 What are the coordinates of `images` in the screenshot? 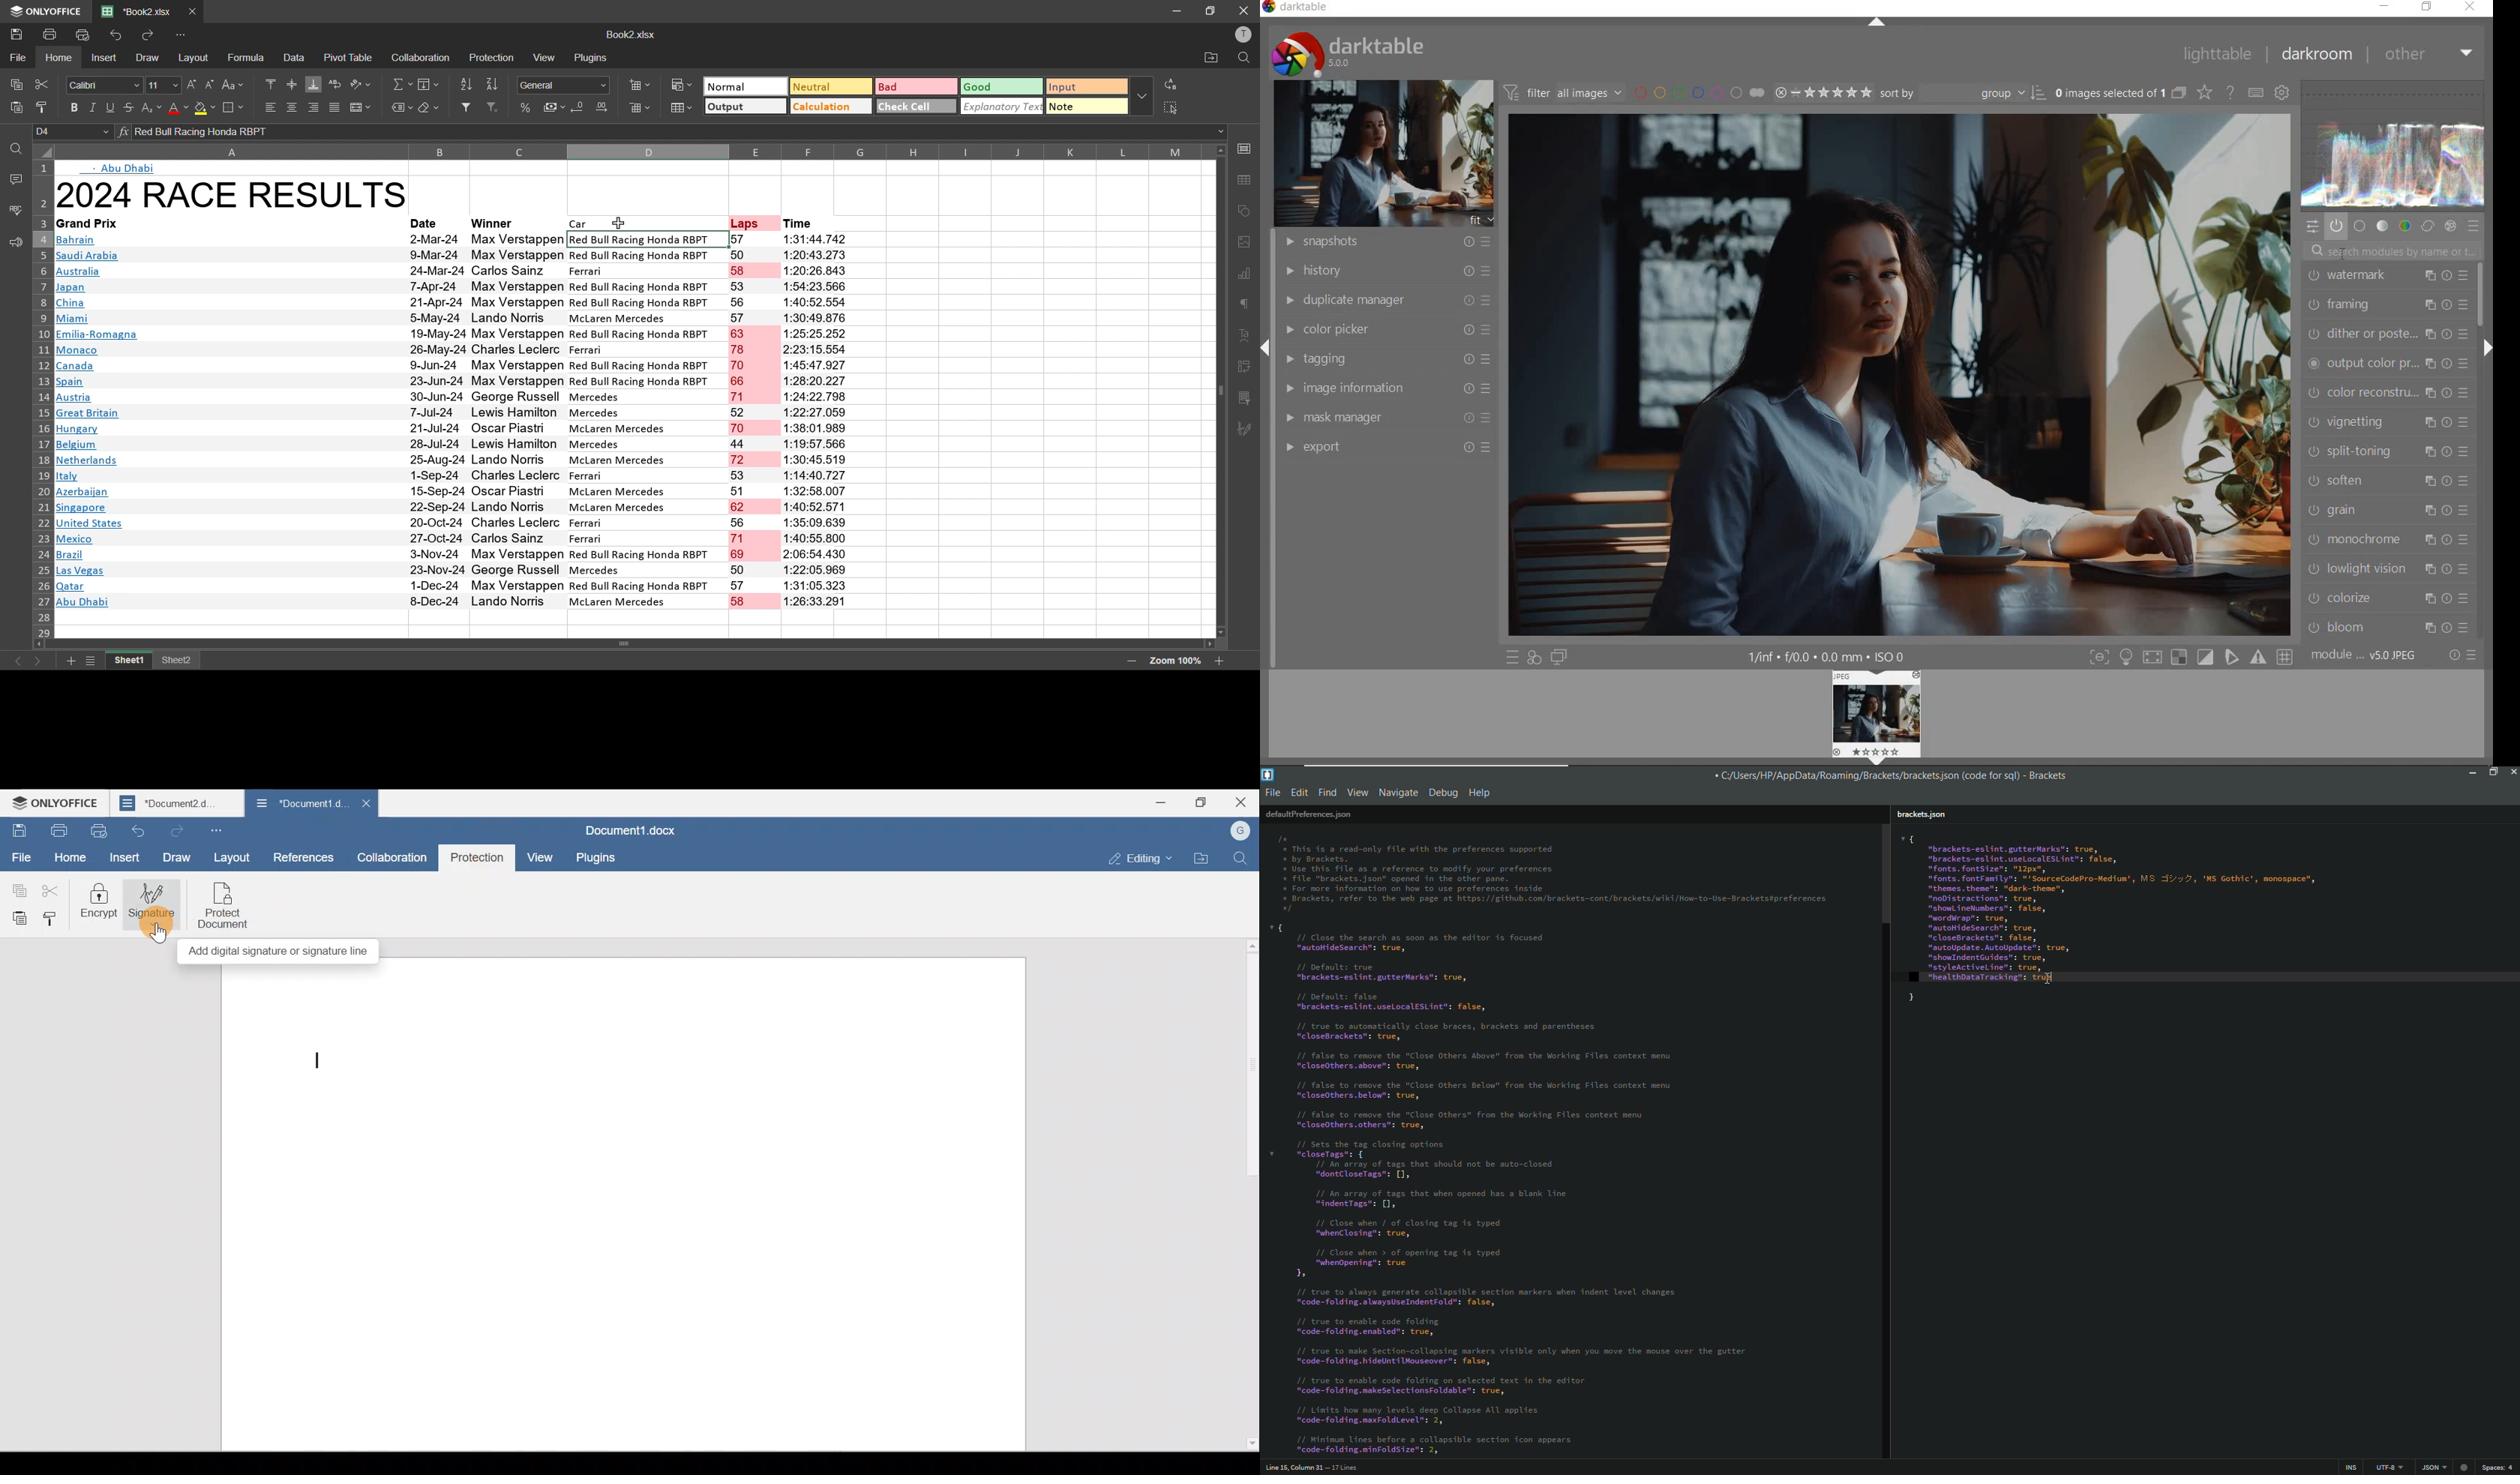 It's located at (1244, 244).